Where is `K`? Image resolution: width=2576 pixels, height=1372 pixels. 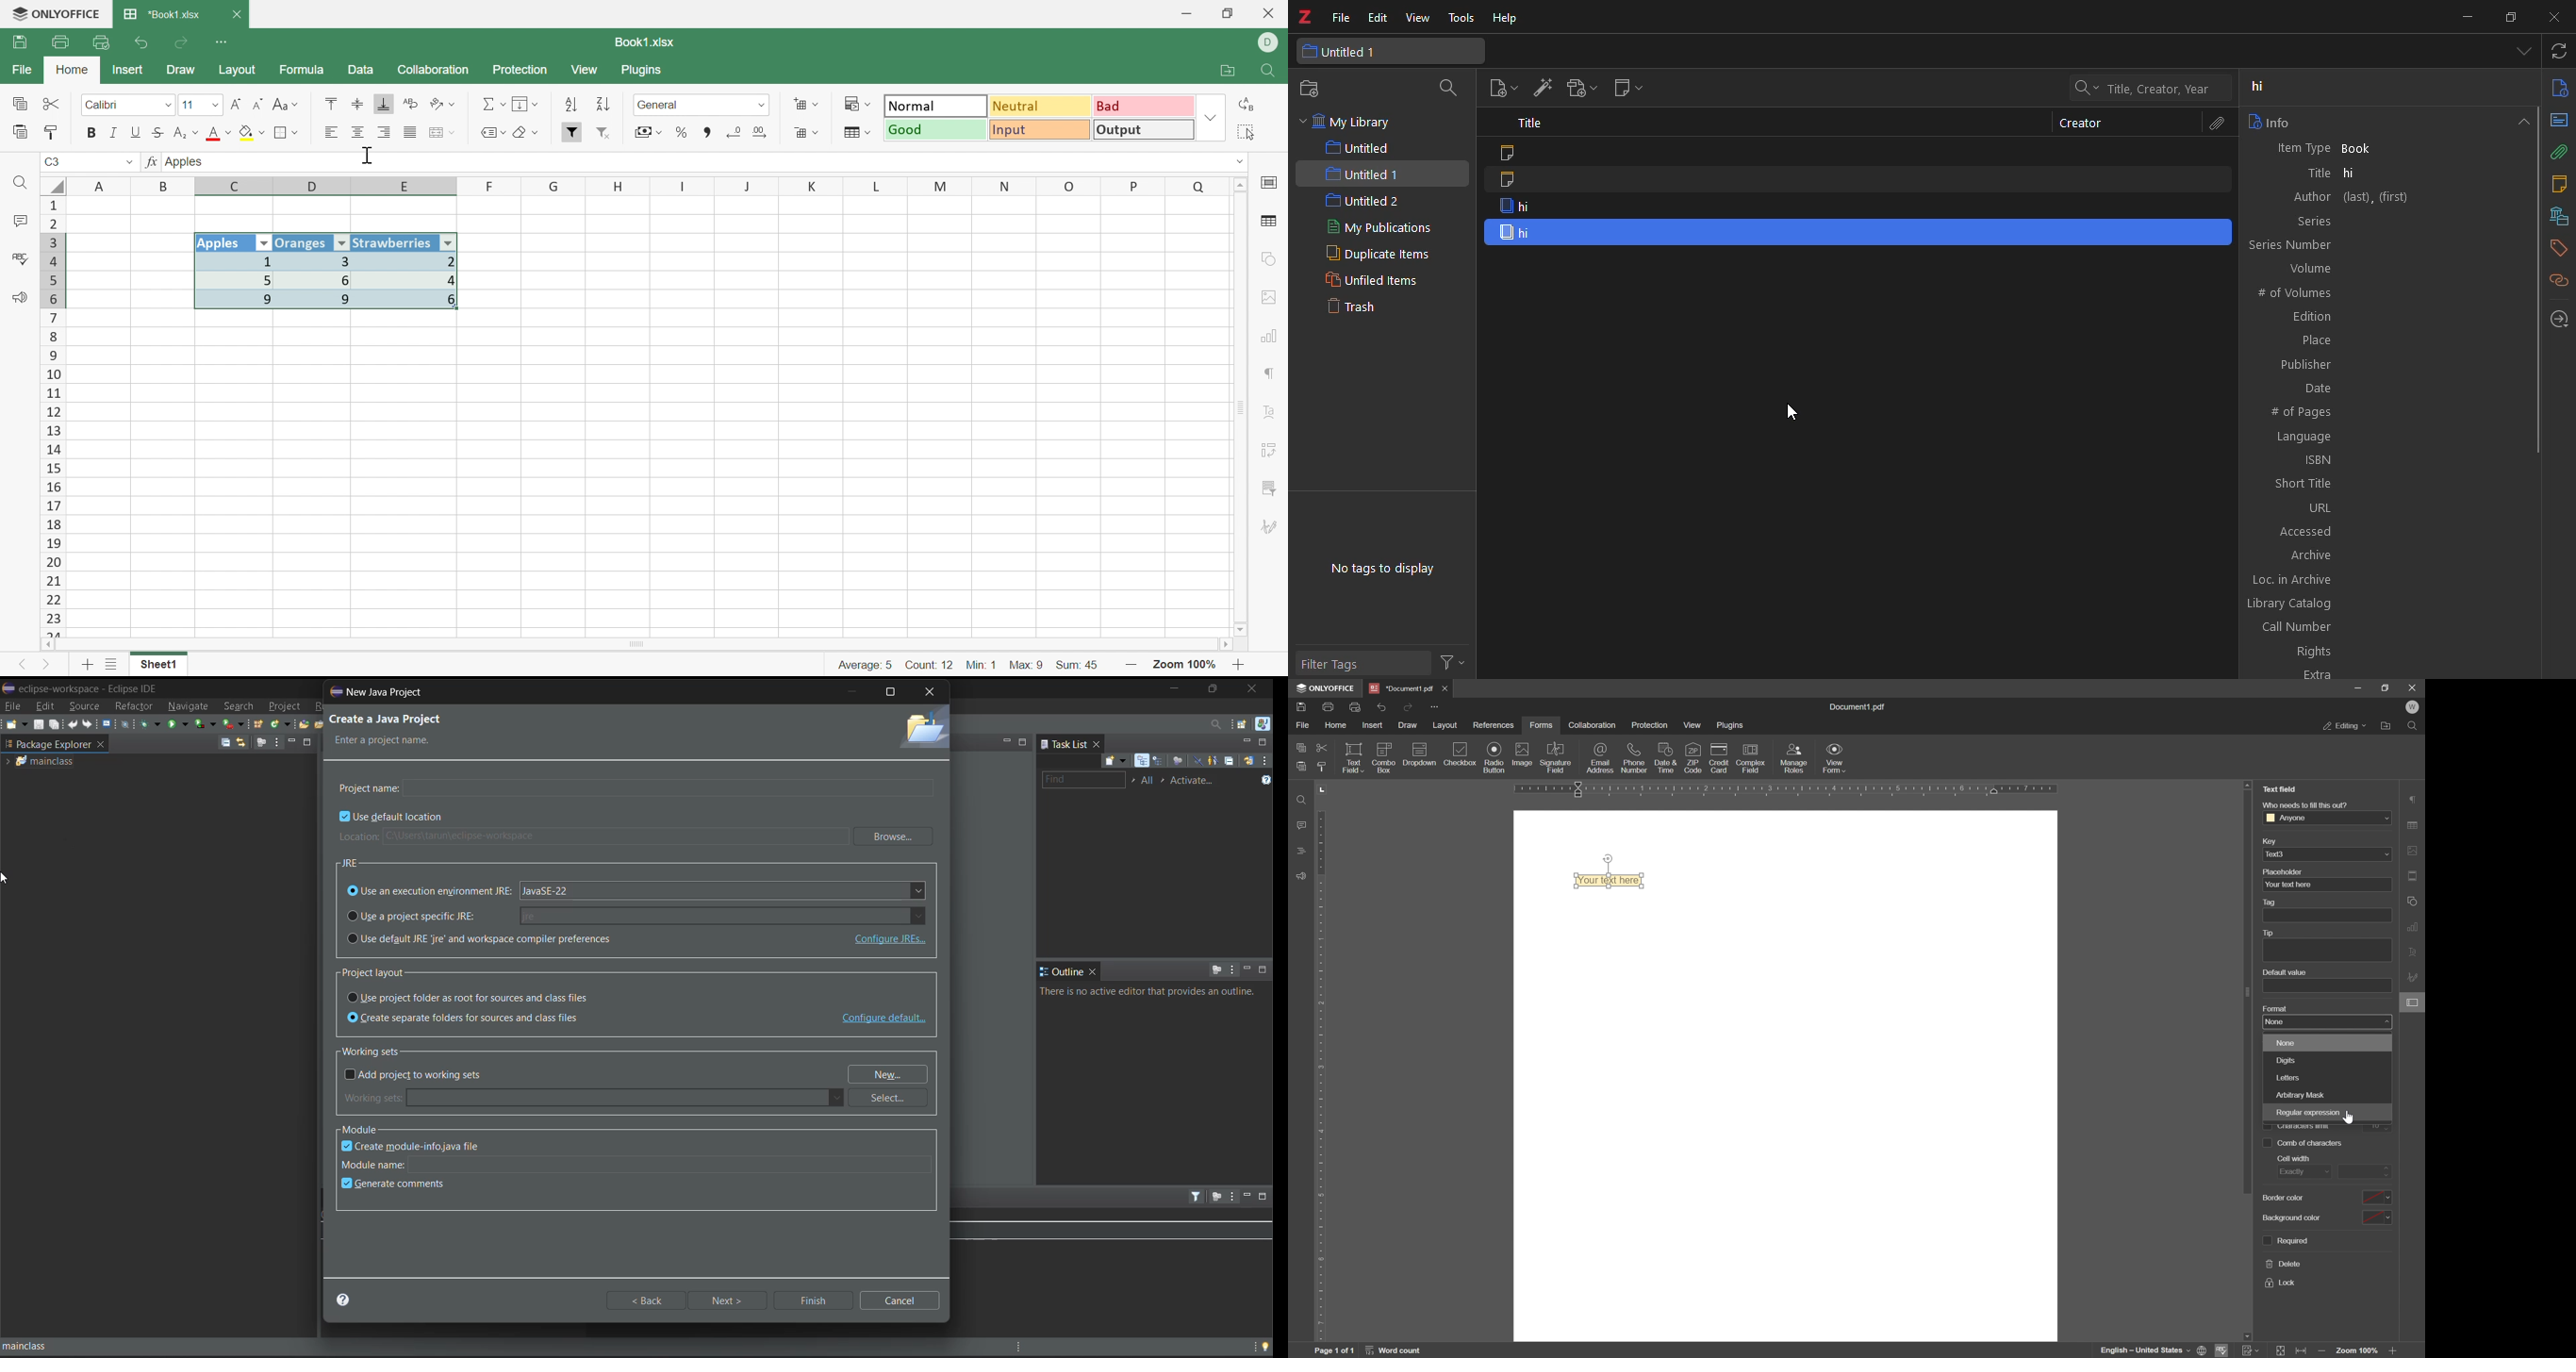 K is located at coordinates (813, 187).